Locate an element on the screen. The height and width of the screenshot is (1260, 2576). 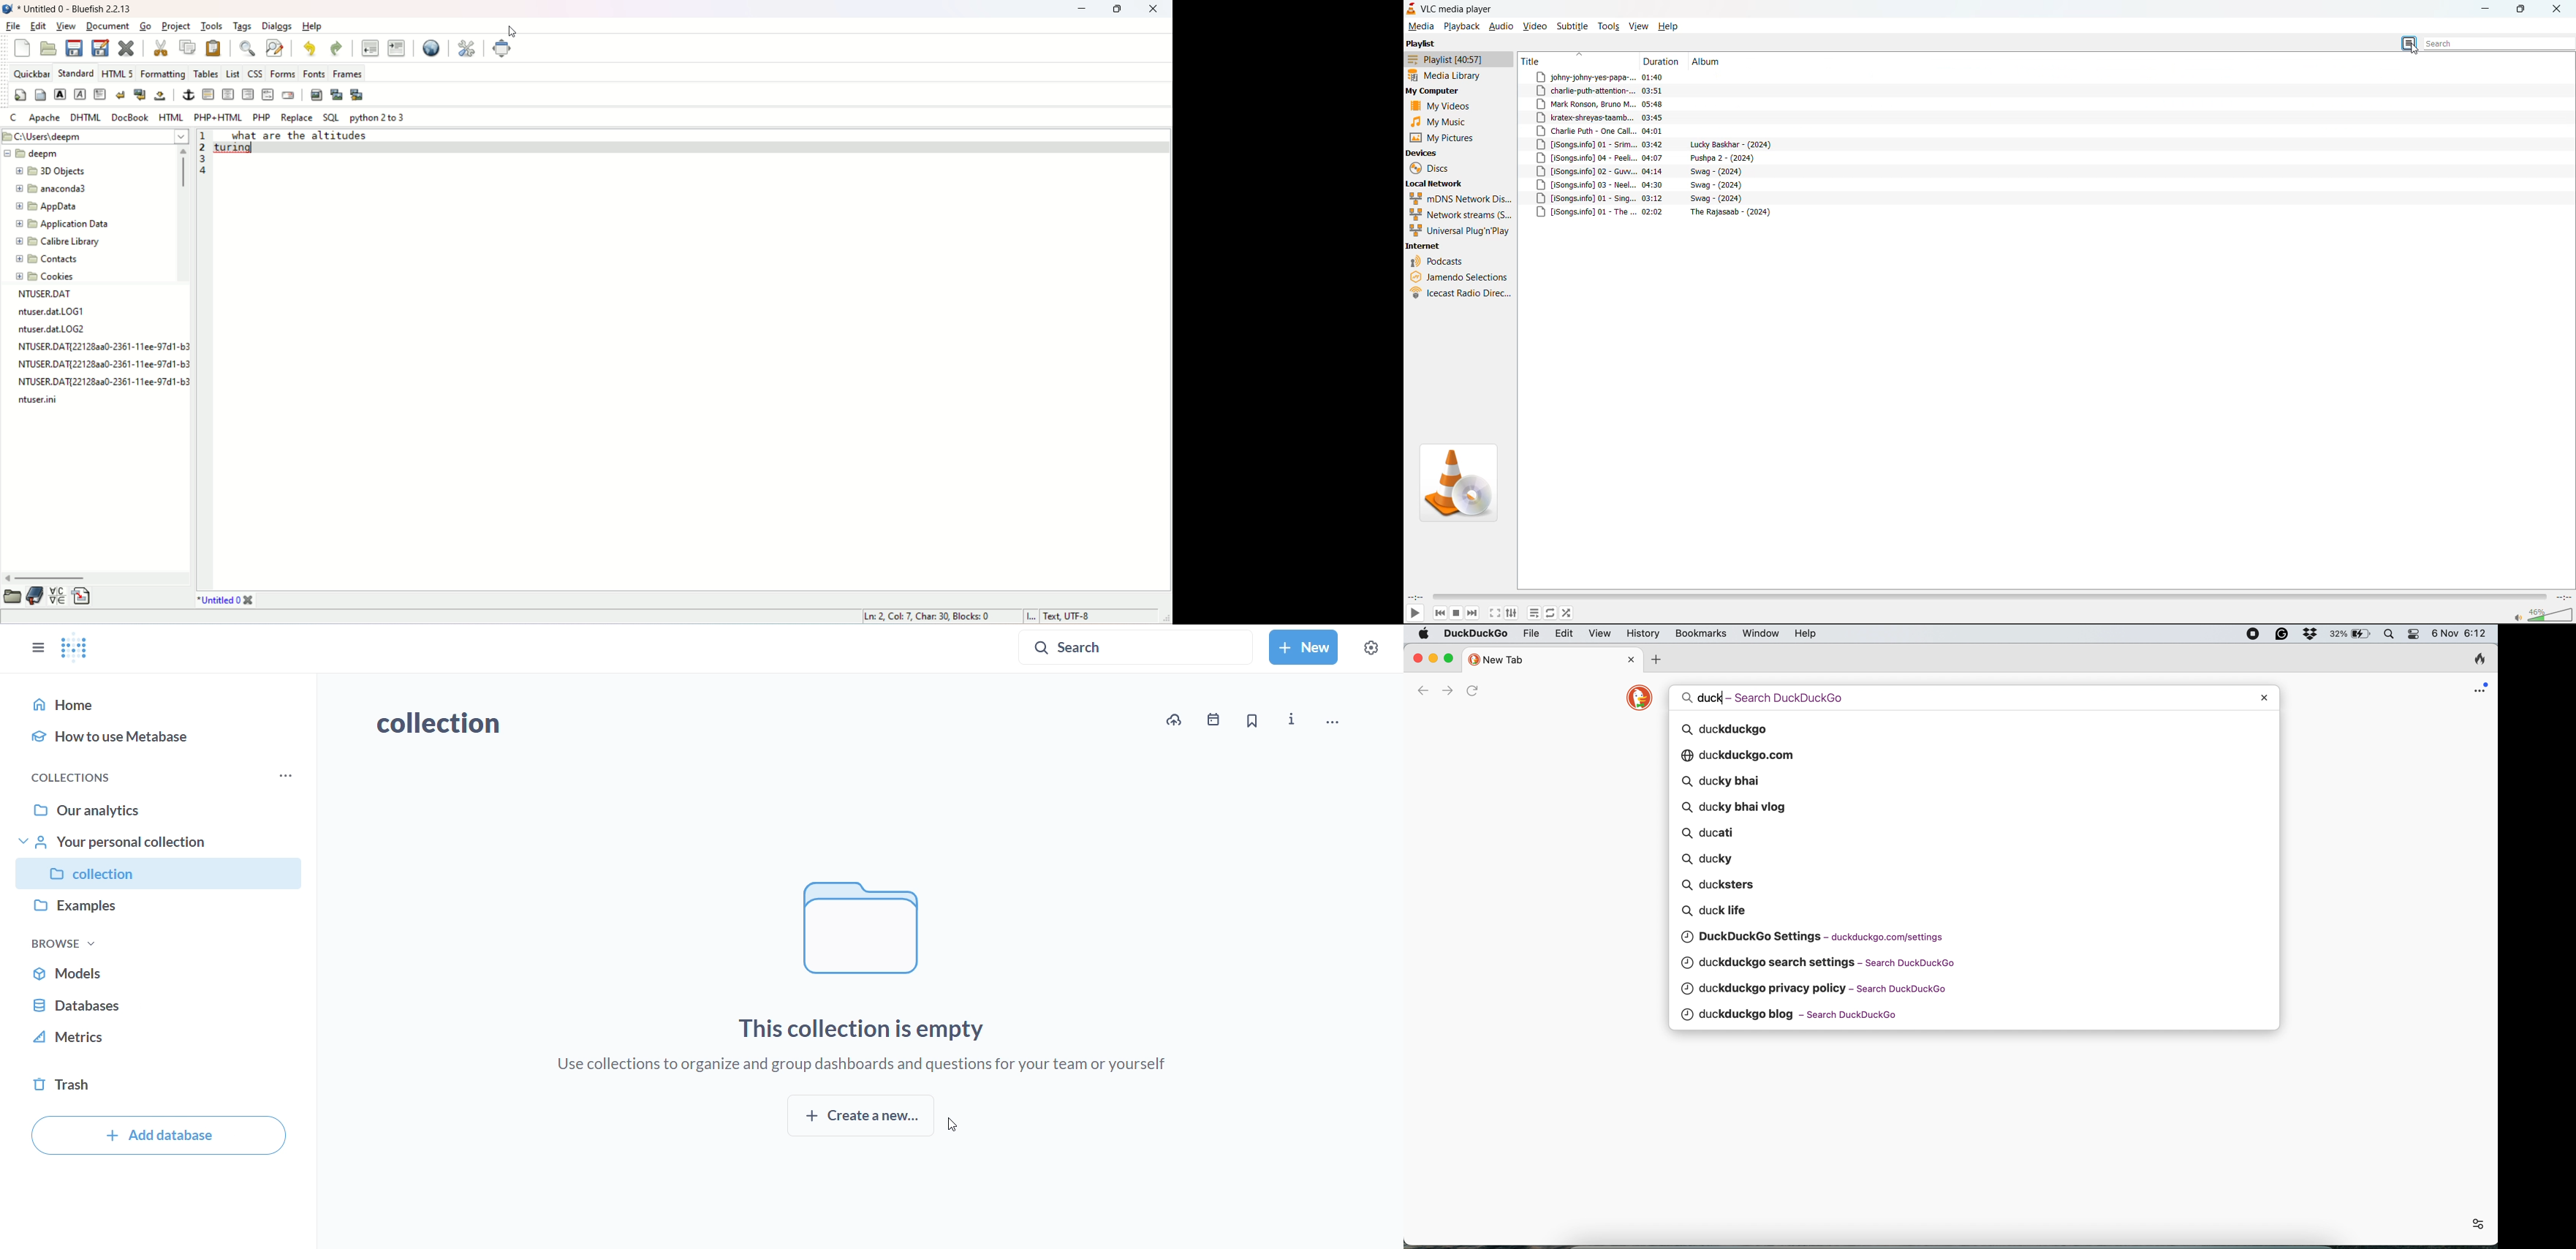
go forward is located at coordinates (1445, 690).